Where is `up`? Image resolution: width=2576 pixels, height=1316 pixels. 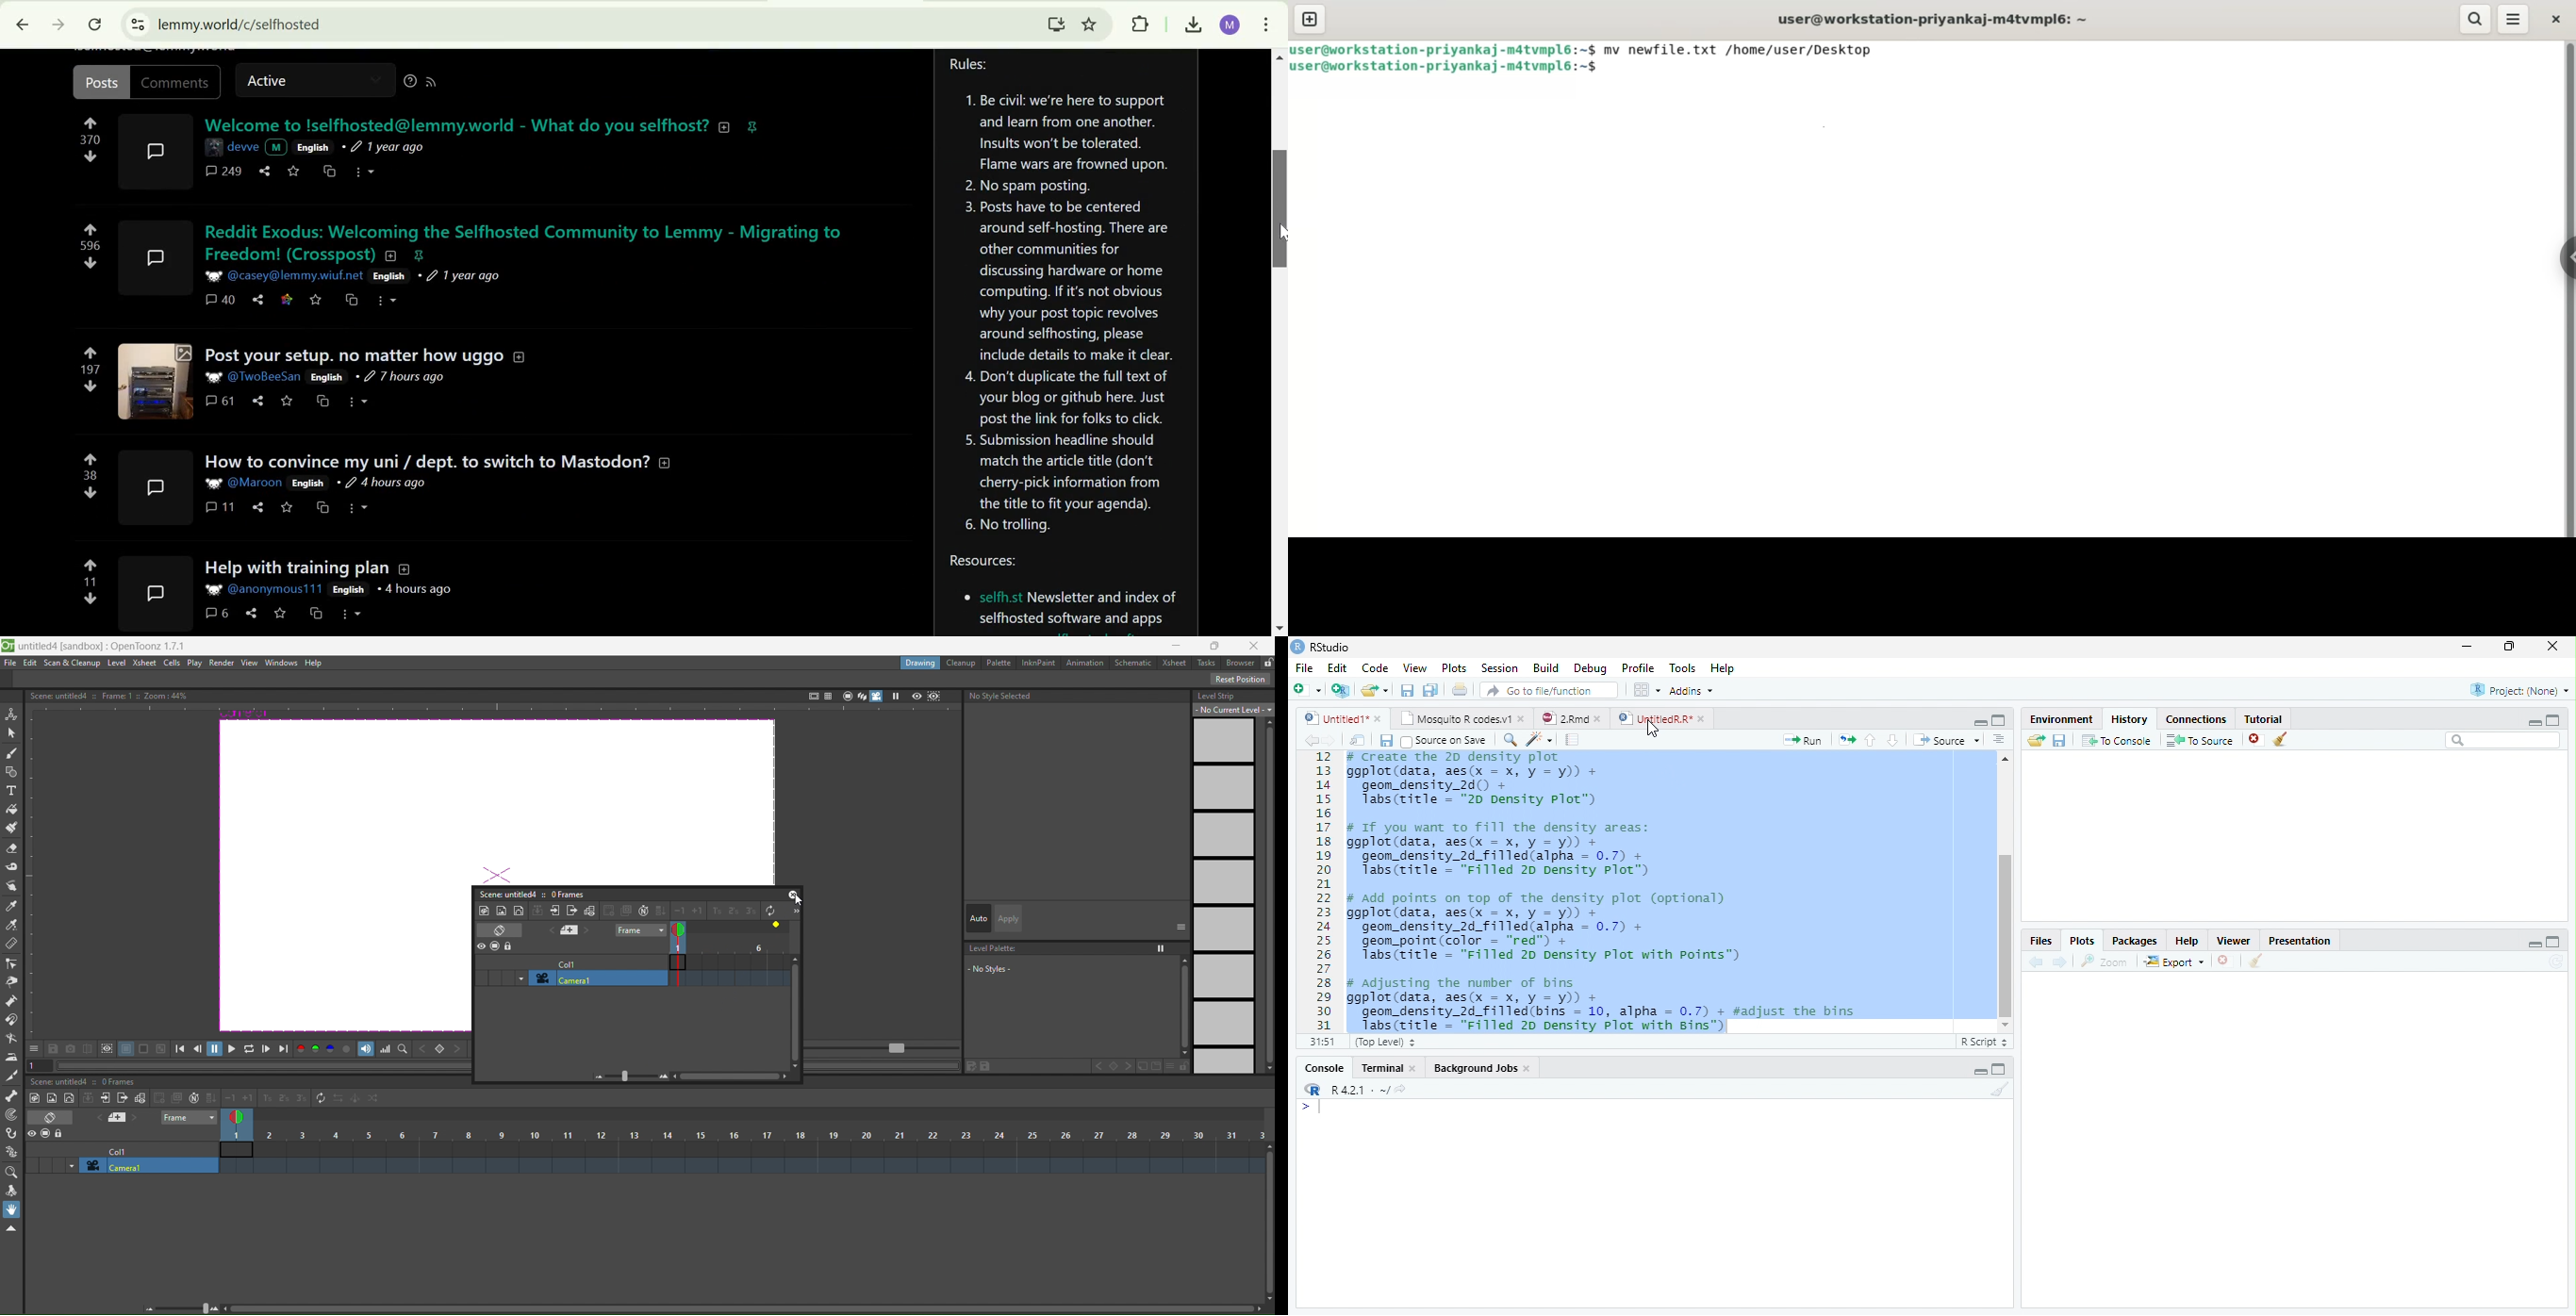
up is located at coordinates (1871, 740).